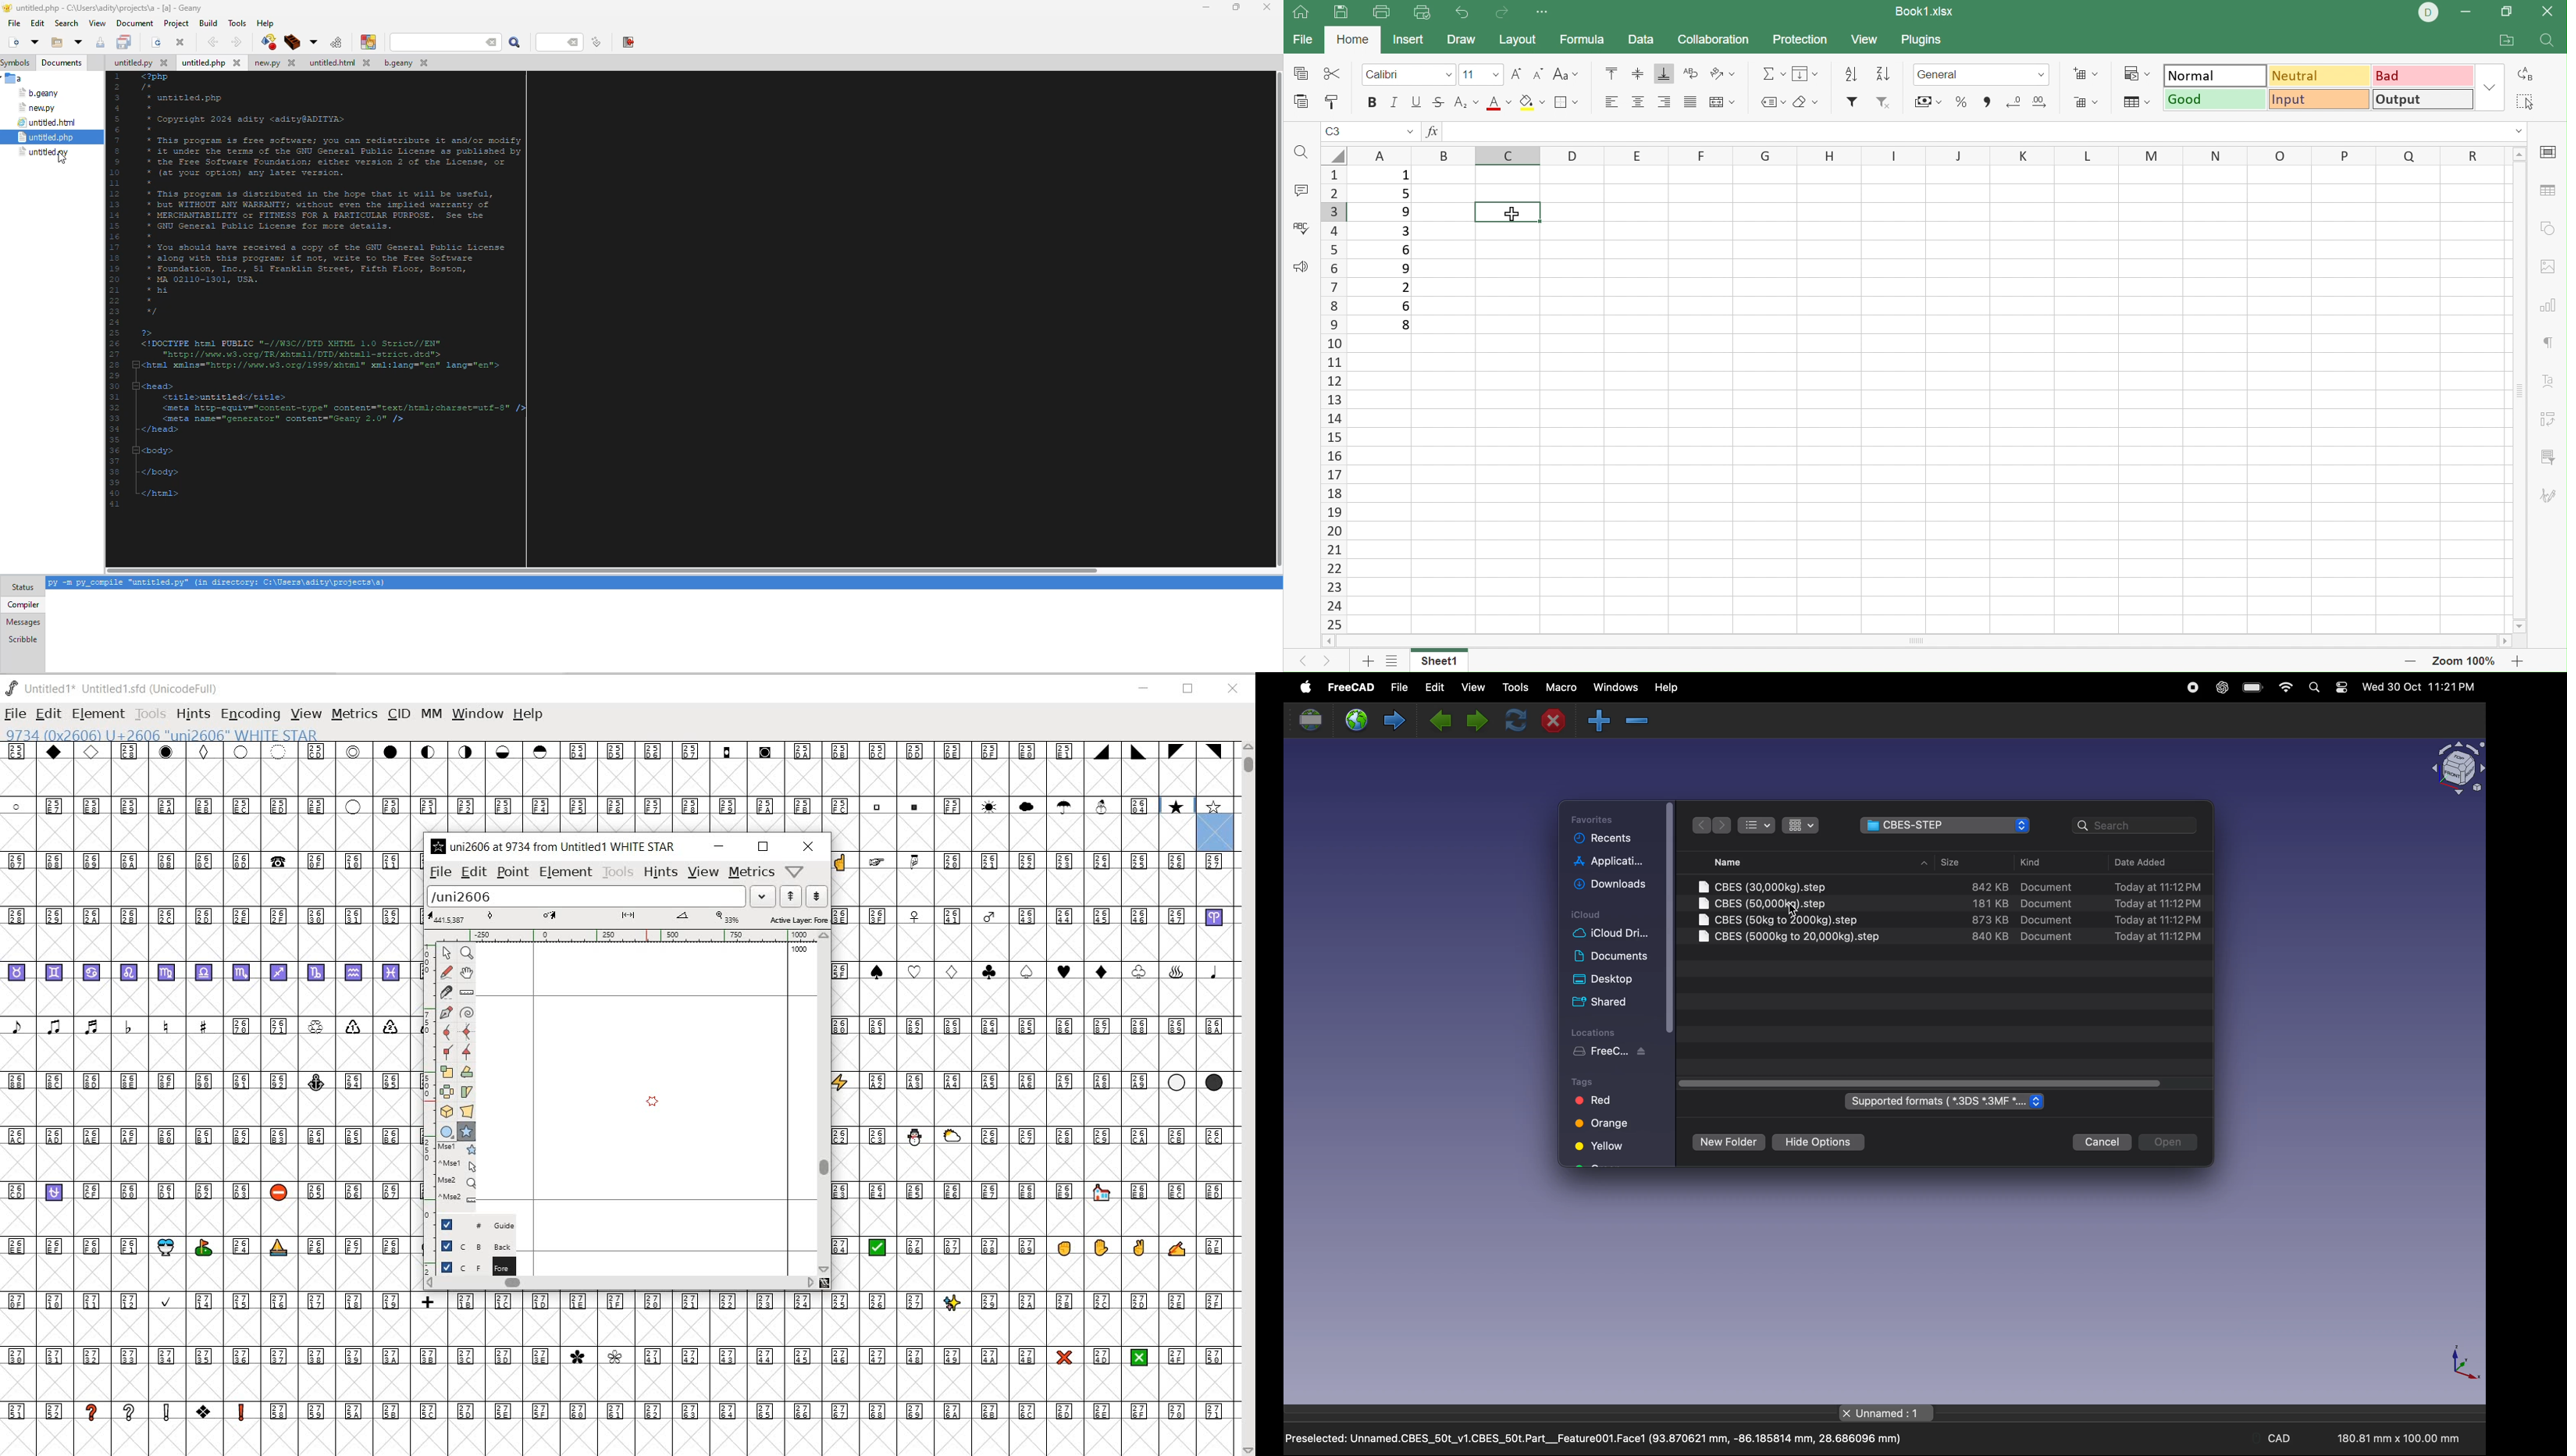 This screenshot has height=1456, width=2576. I want to click on Borders, so click(1565, 102).